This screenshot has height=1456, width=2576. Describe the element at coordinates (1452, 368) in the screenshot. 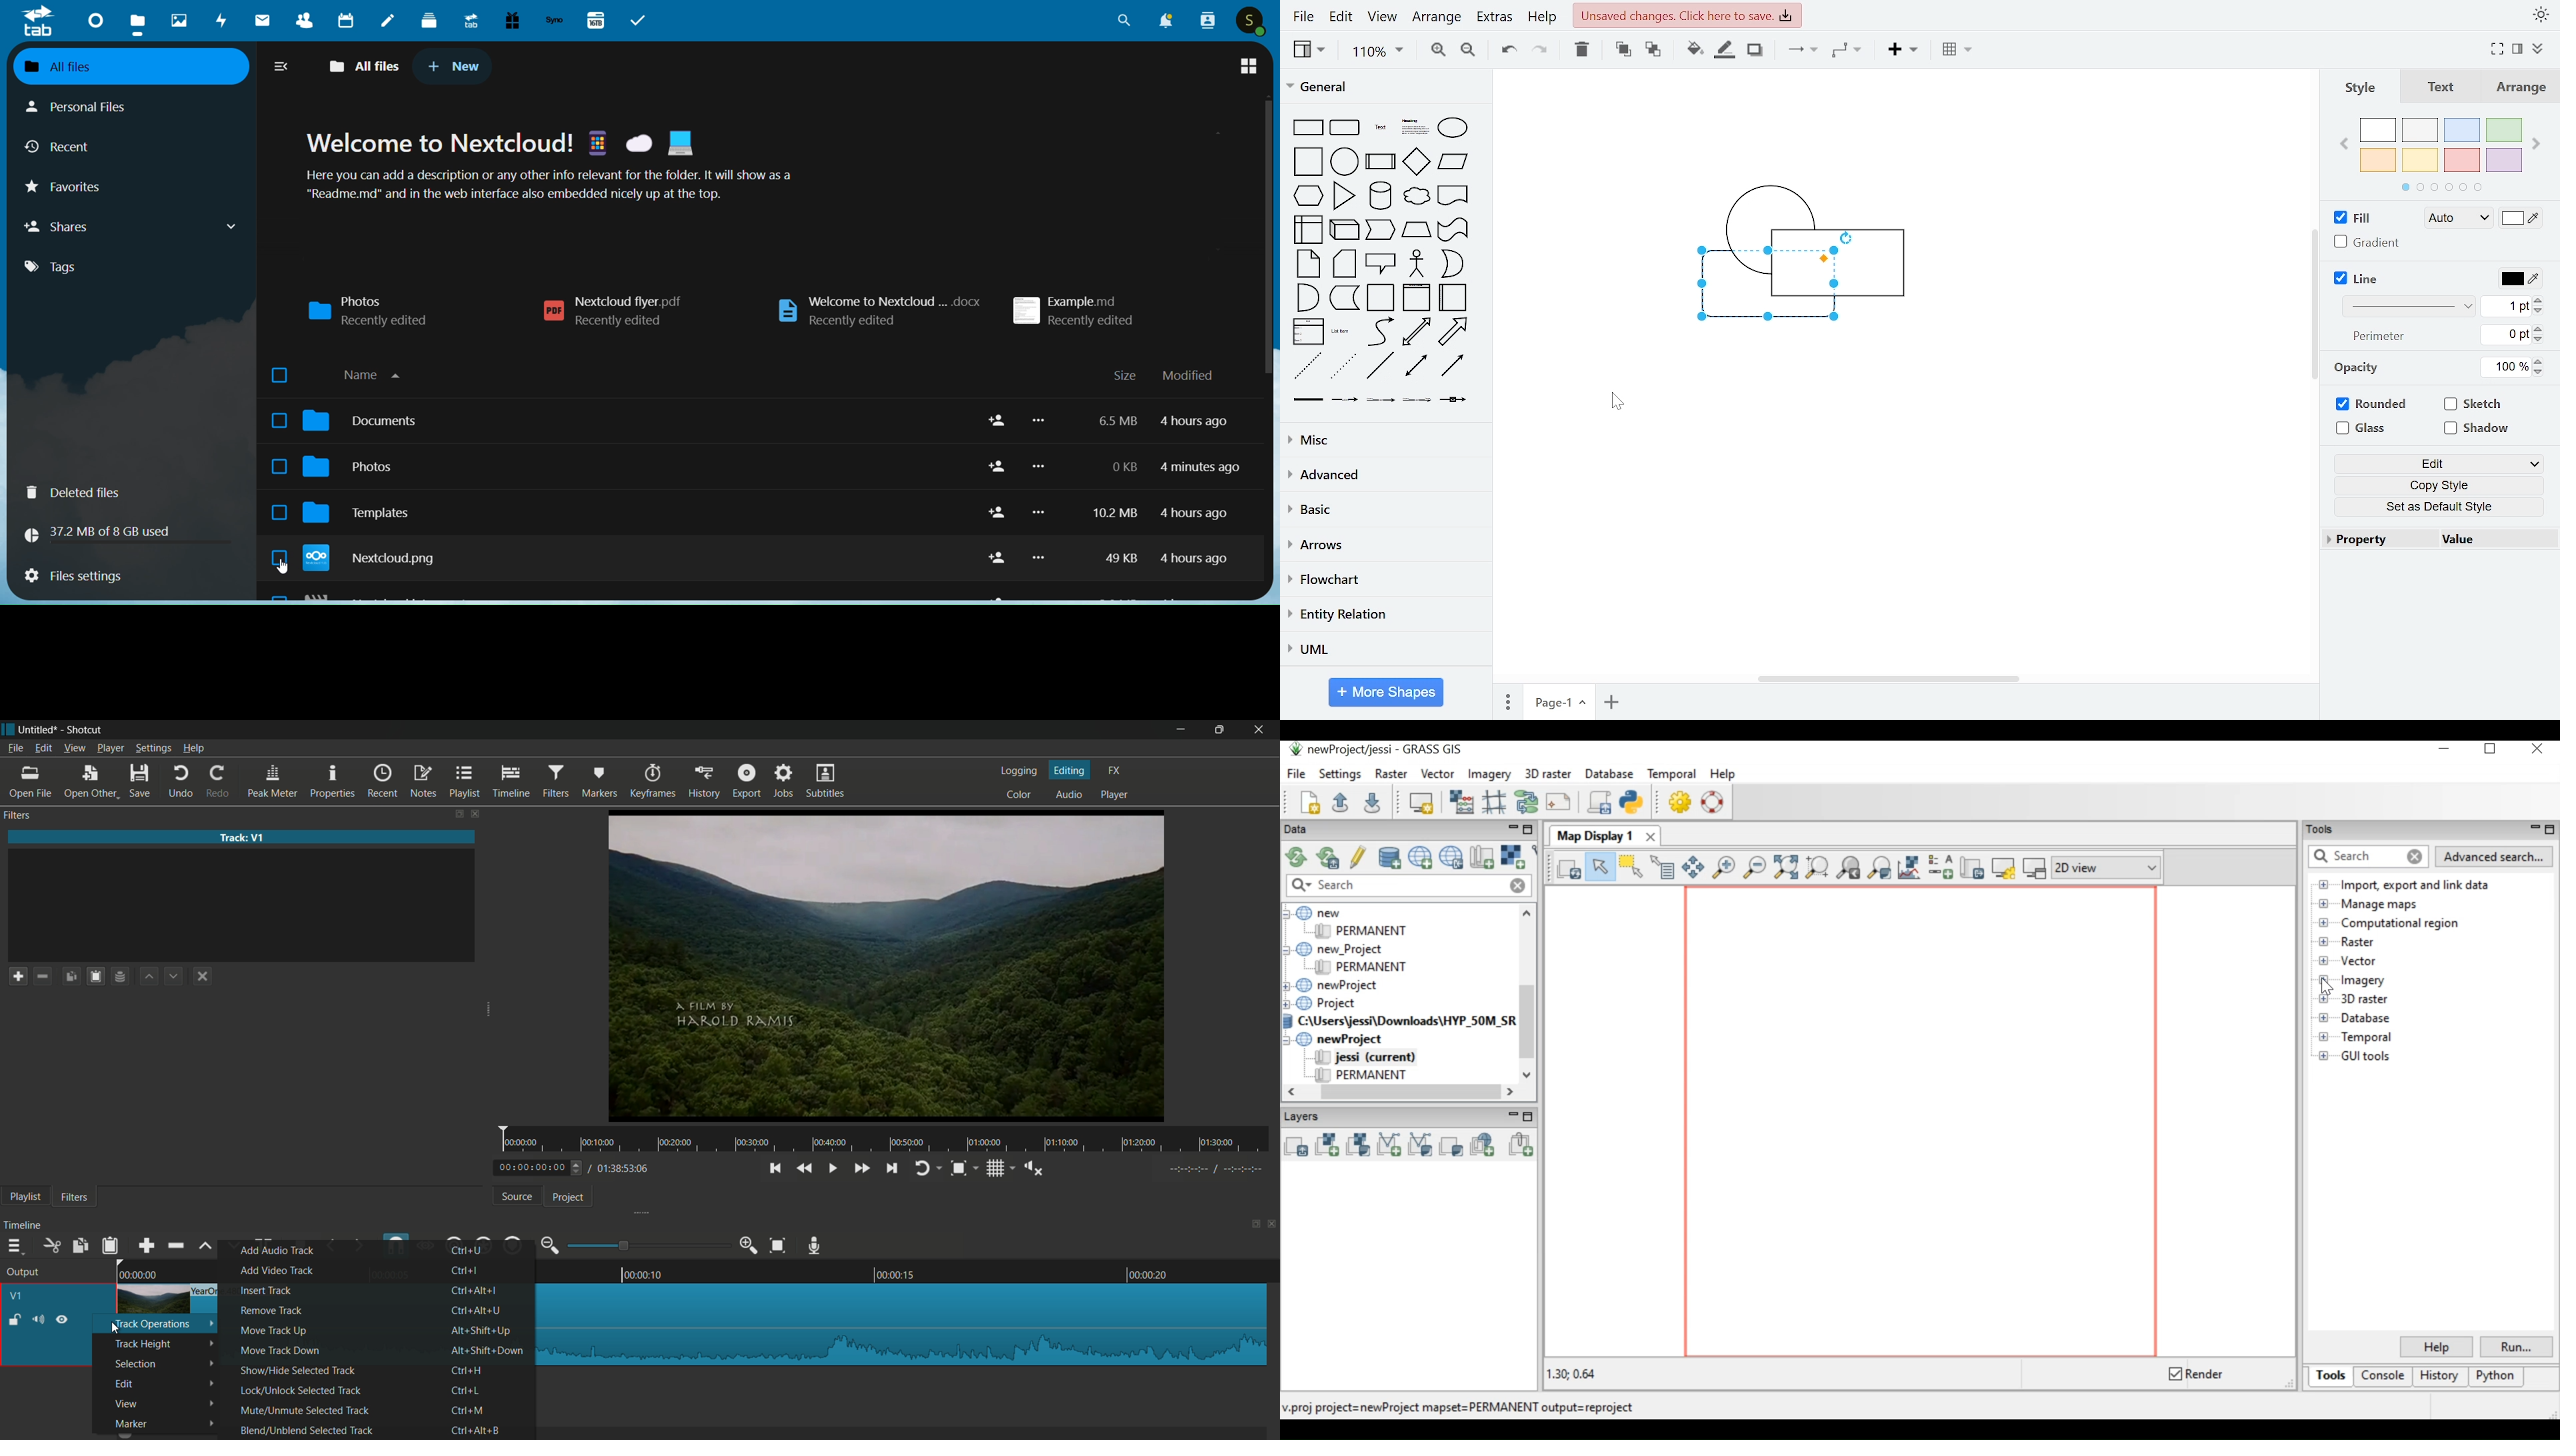

I see `directional connector` at that location.